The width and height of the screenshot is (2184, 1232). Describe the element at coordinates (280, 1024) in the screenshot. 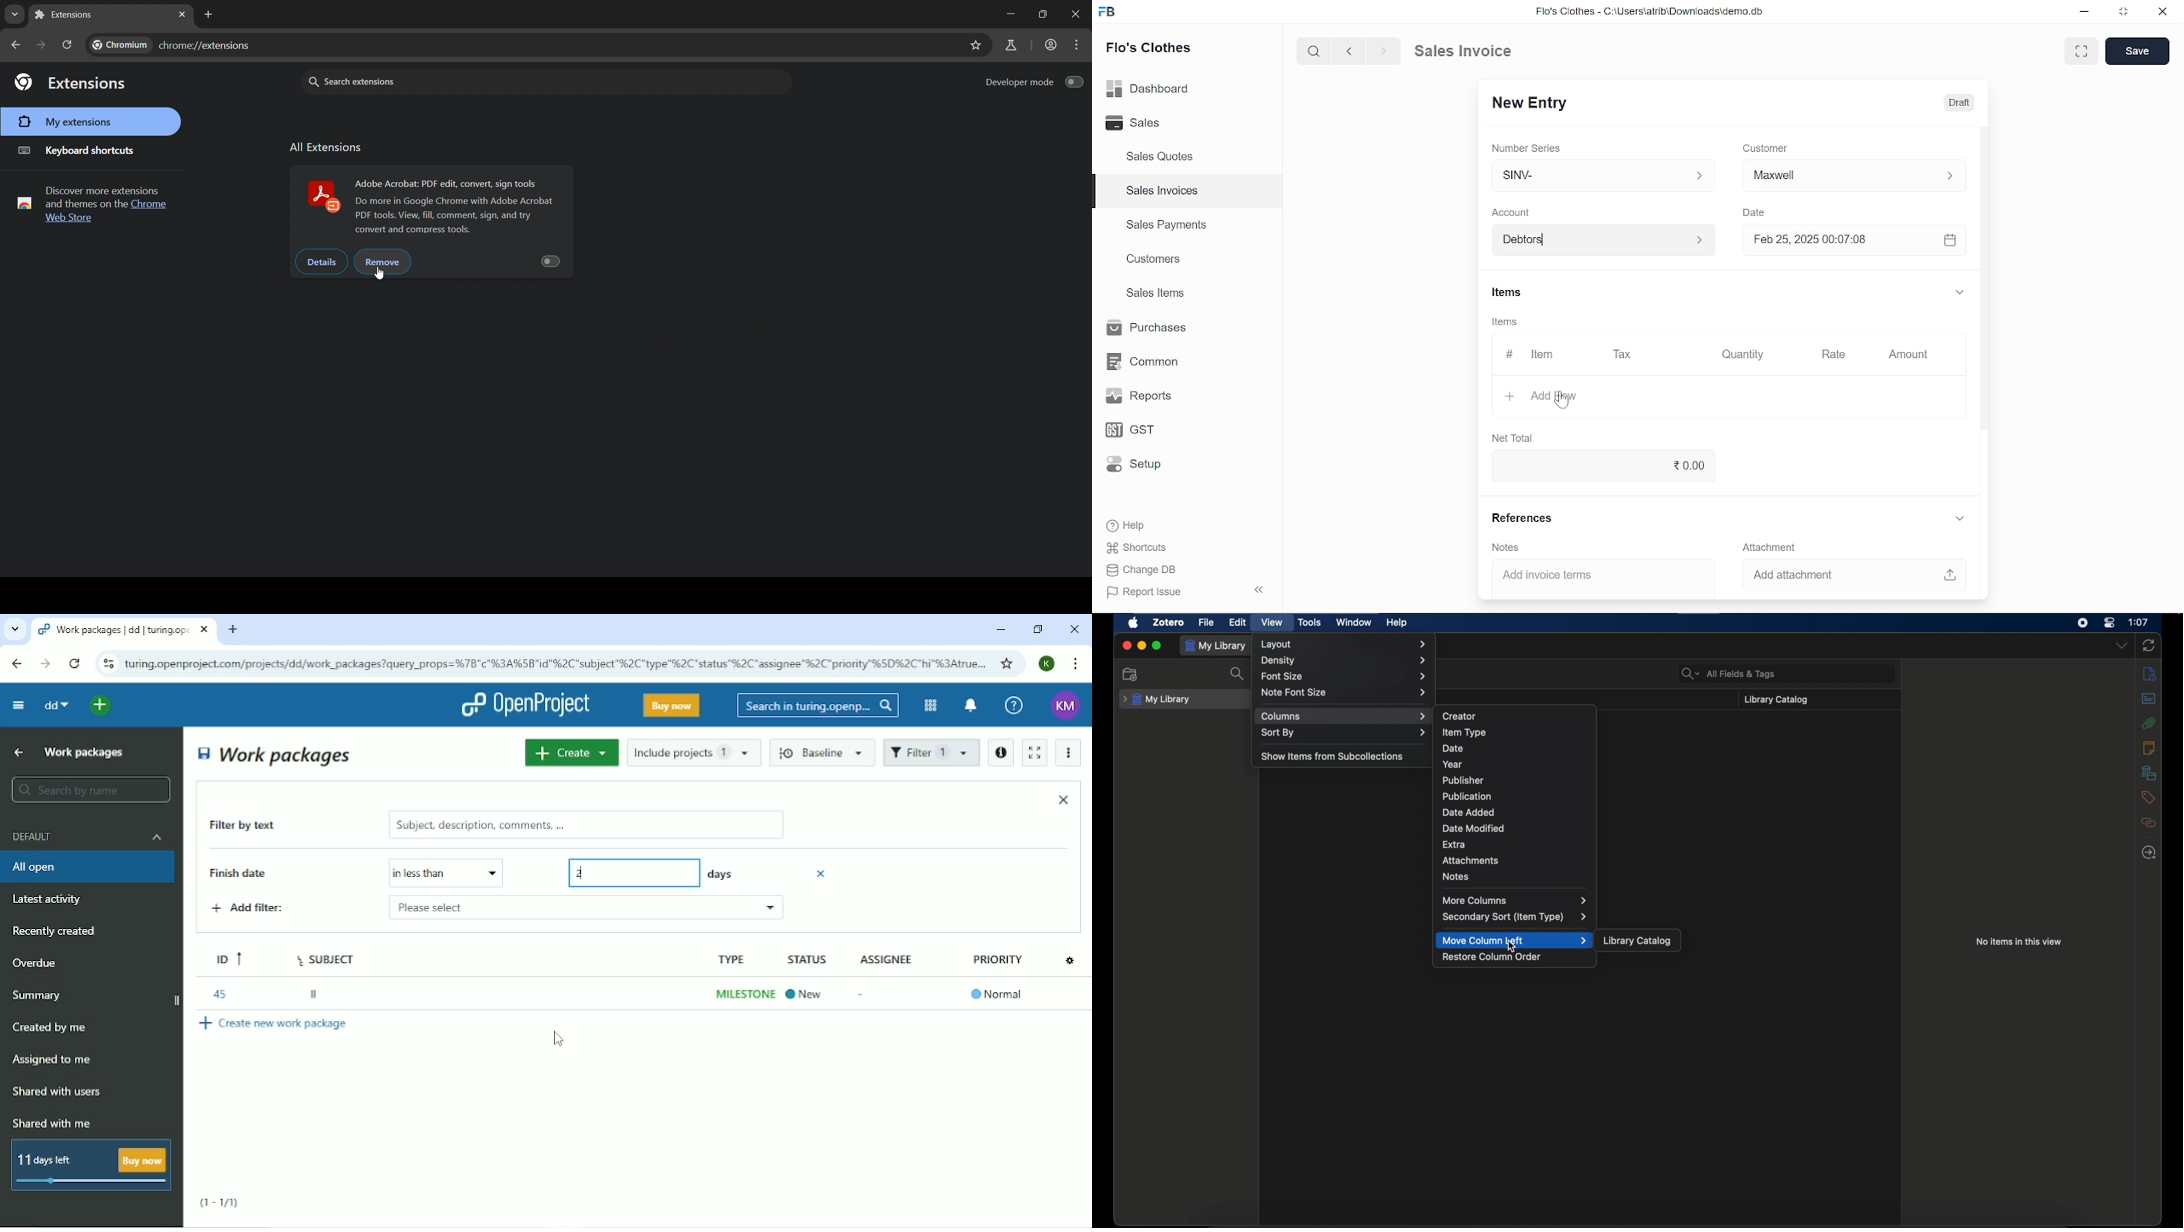

I see `Create new work package` at that location.